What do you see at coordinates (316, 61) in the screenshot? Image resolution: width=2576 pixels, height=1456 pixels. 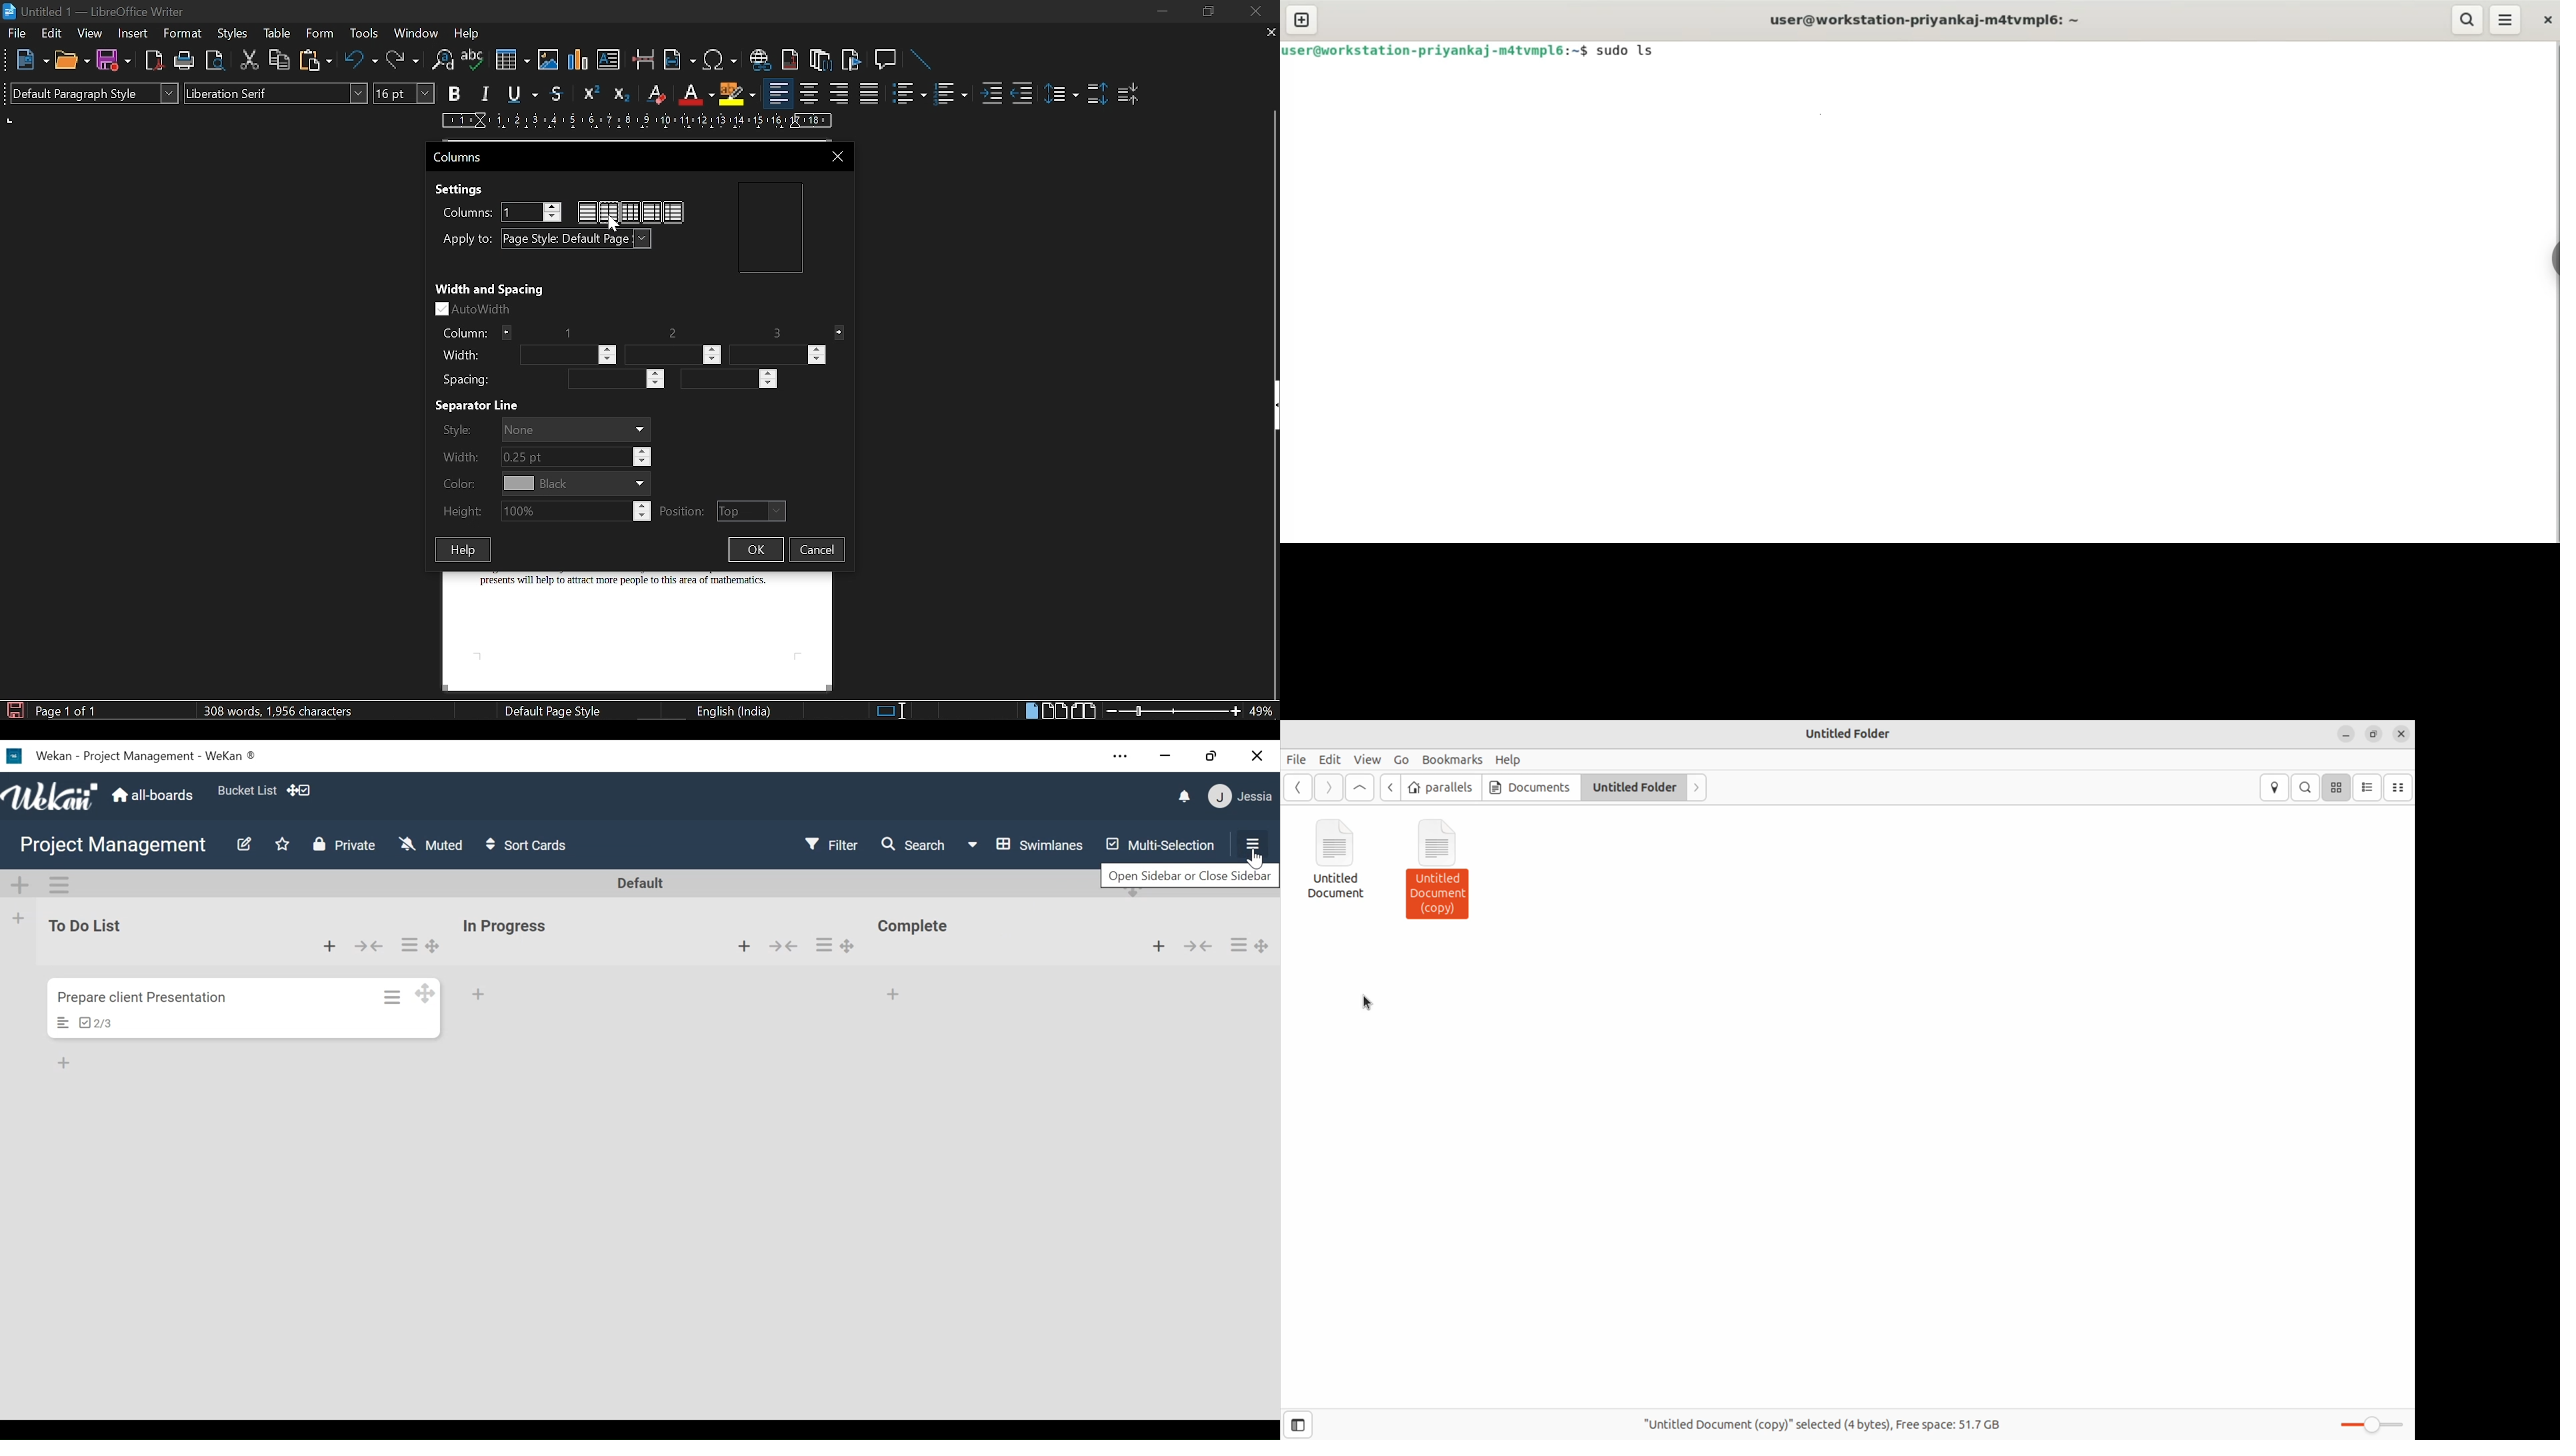 I see `Paste` at bounding box center [316, 61].